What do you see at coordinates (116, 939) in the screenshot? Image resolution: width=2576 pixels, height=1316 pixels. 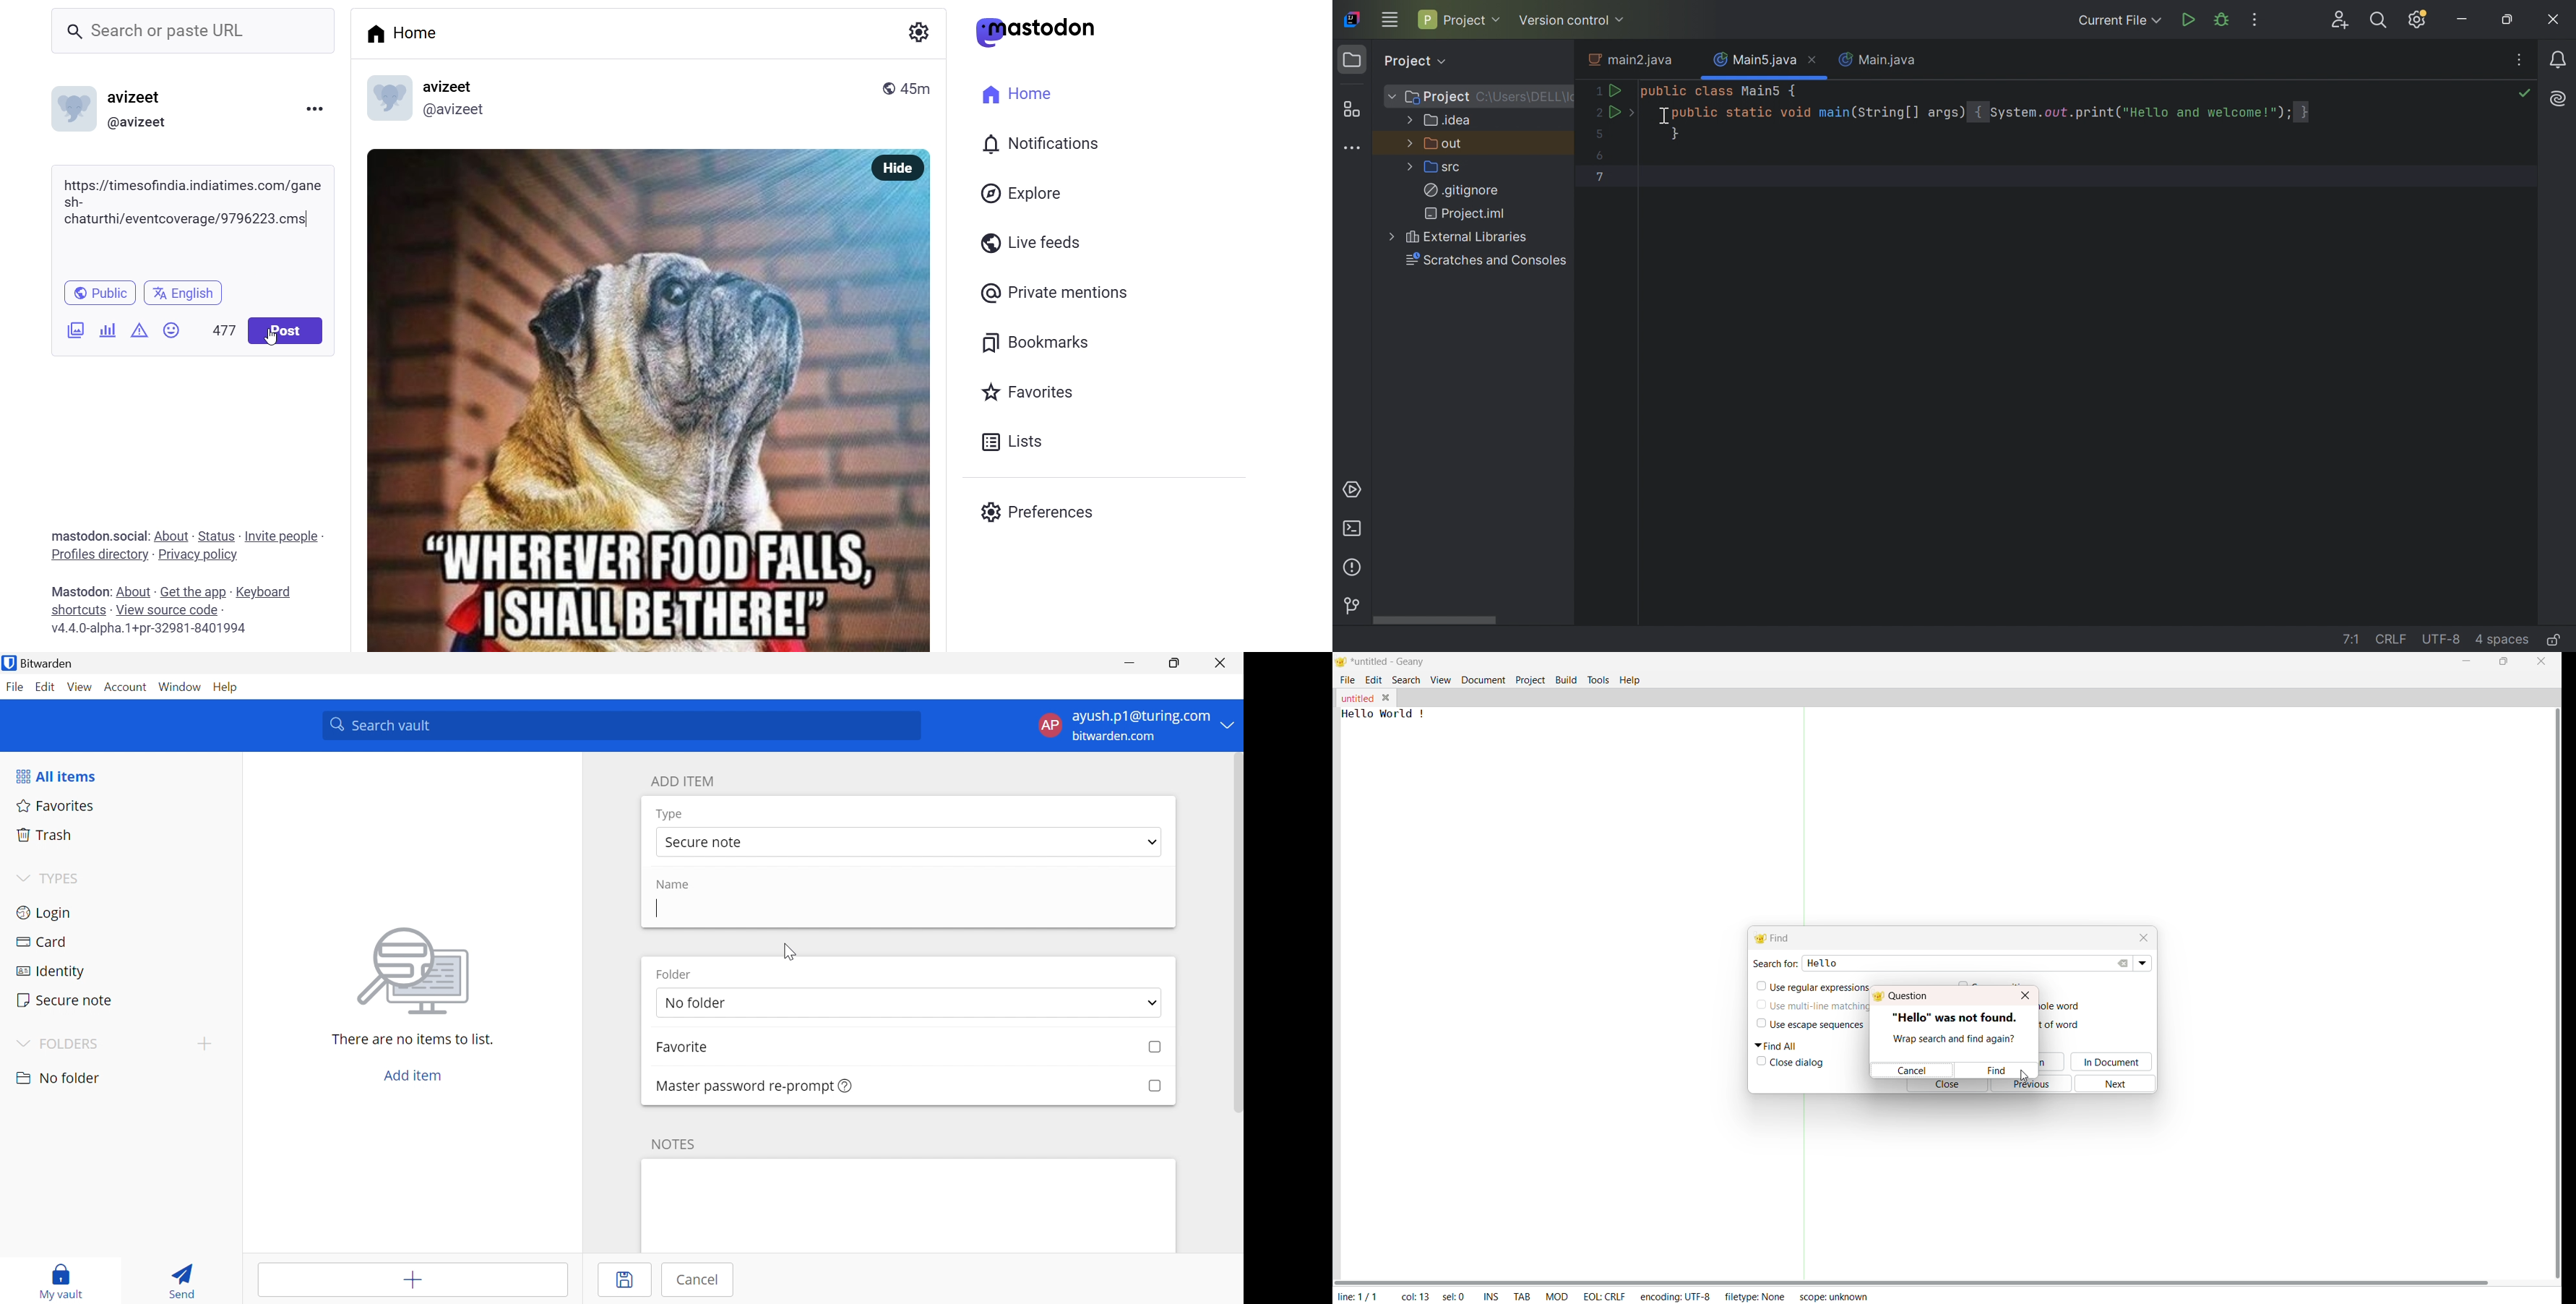 I see `Card` at bounding box center [116, 939].